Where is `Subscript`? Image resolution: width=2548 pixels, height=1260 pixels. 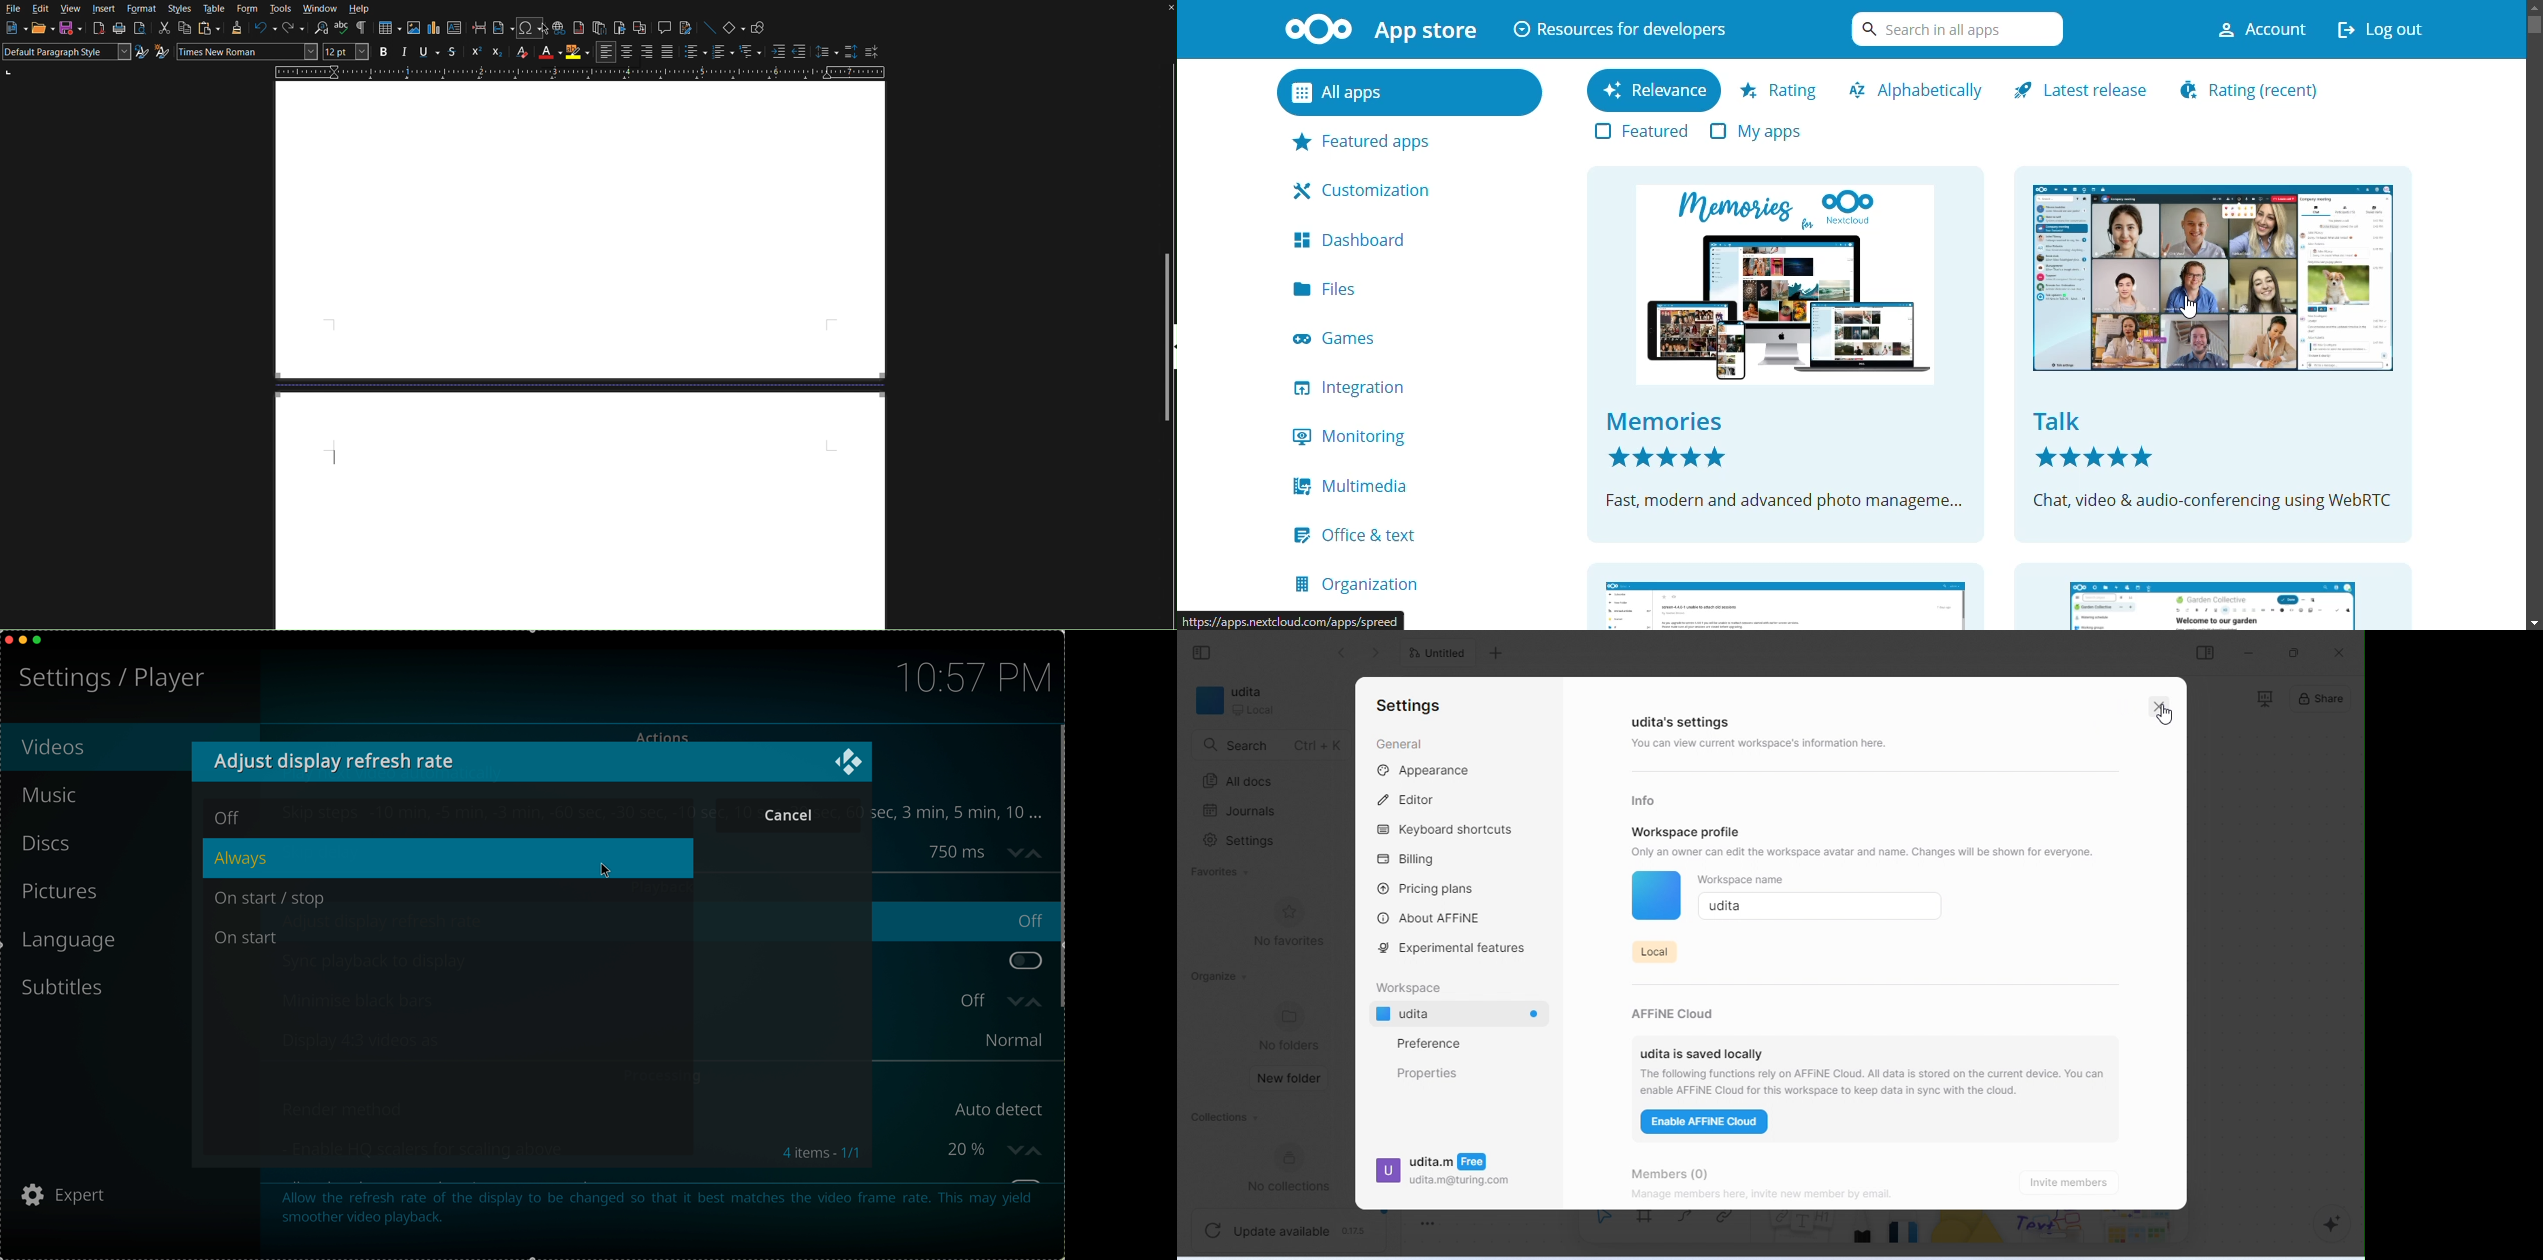
Subscript is located at coordinates (495, 53).